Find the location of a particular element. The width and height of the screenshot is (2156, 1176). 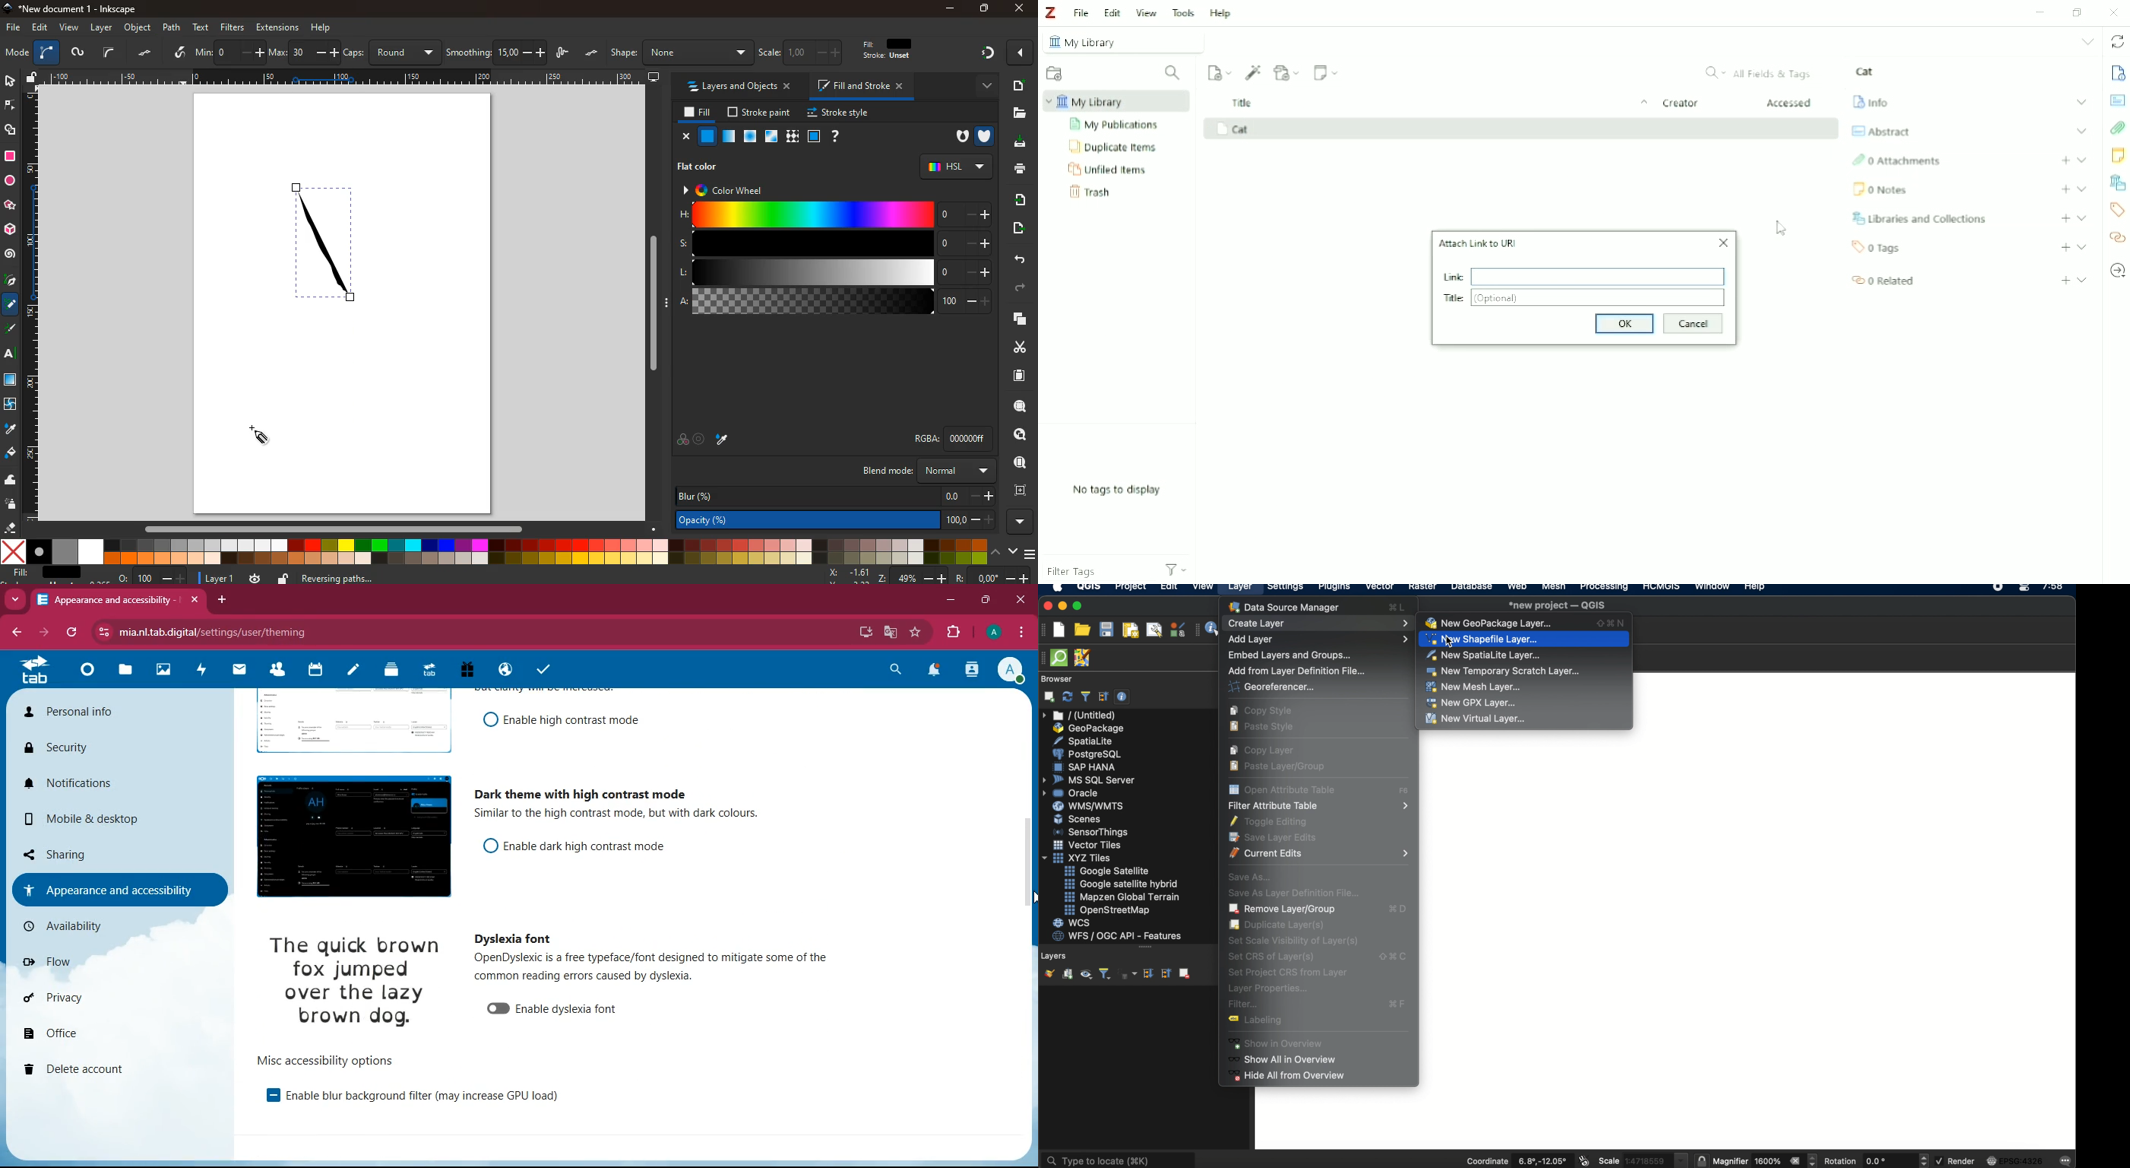

mesh is located at coordinates (1554, 588).